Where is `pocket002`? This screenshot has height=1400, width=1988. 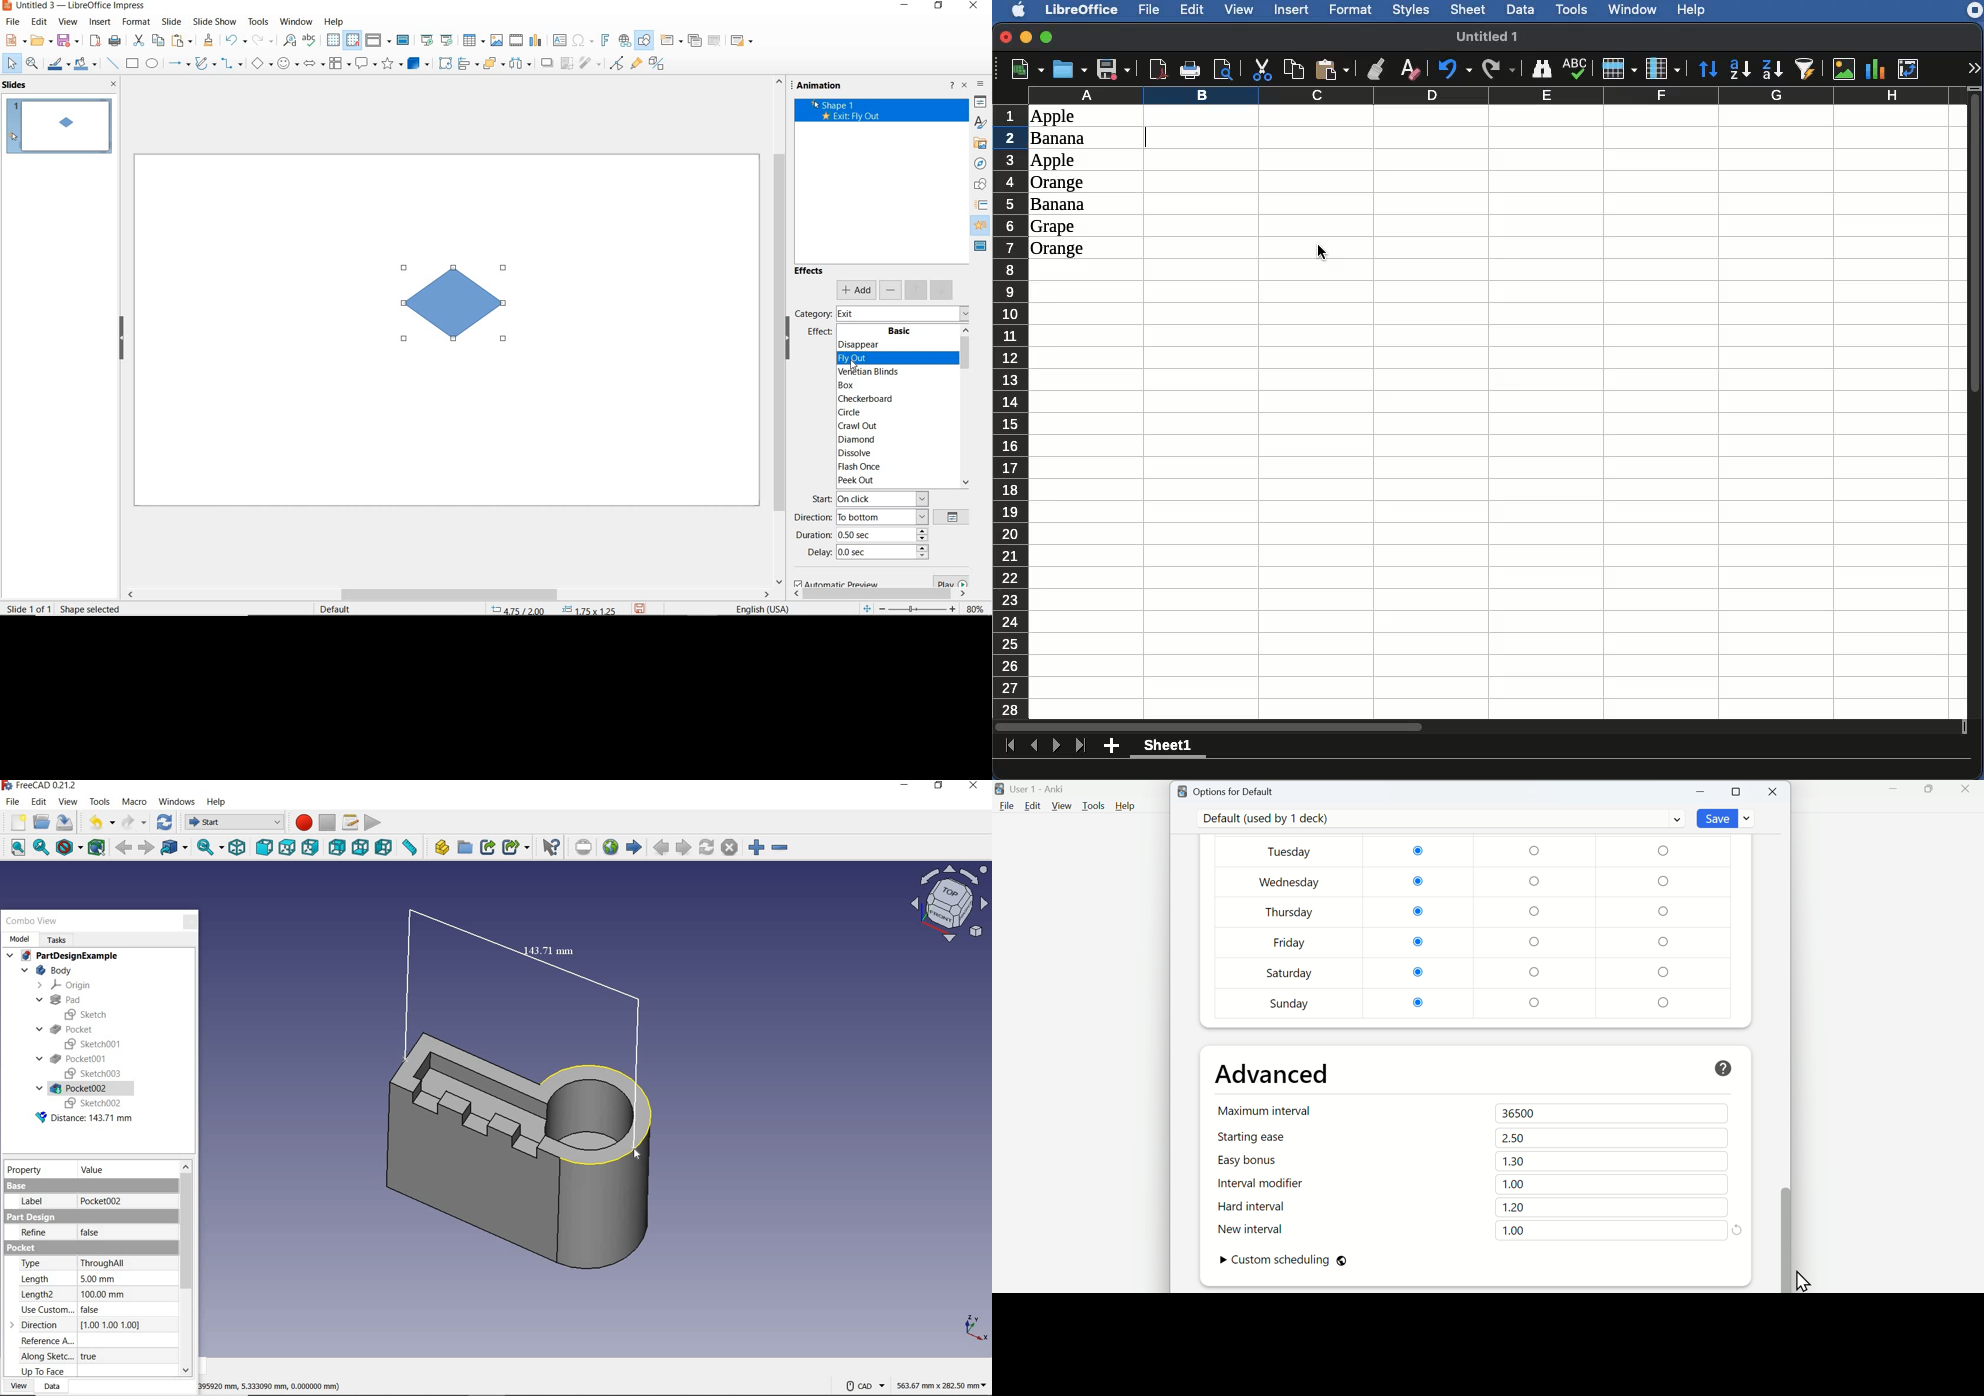
pocket002 is located at coordinates (102, 1203).